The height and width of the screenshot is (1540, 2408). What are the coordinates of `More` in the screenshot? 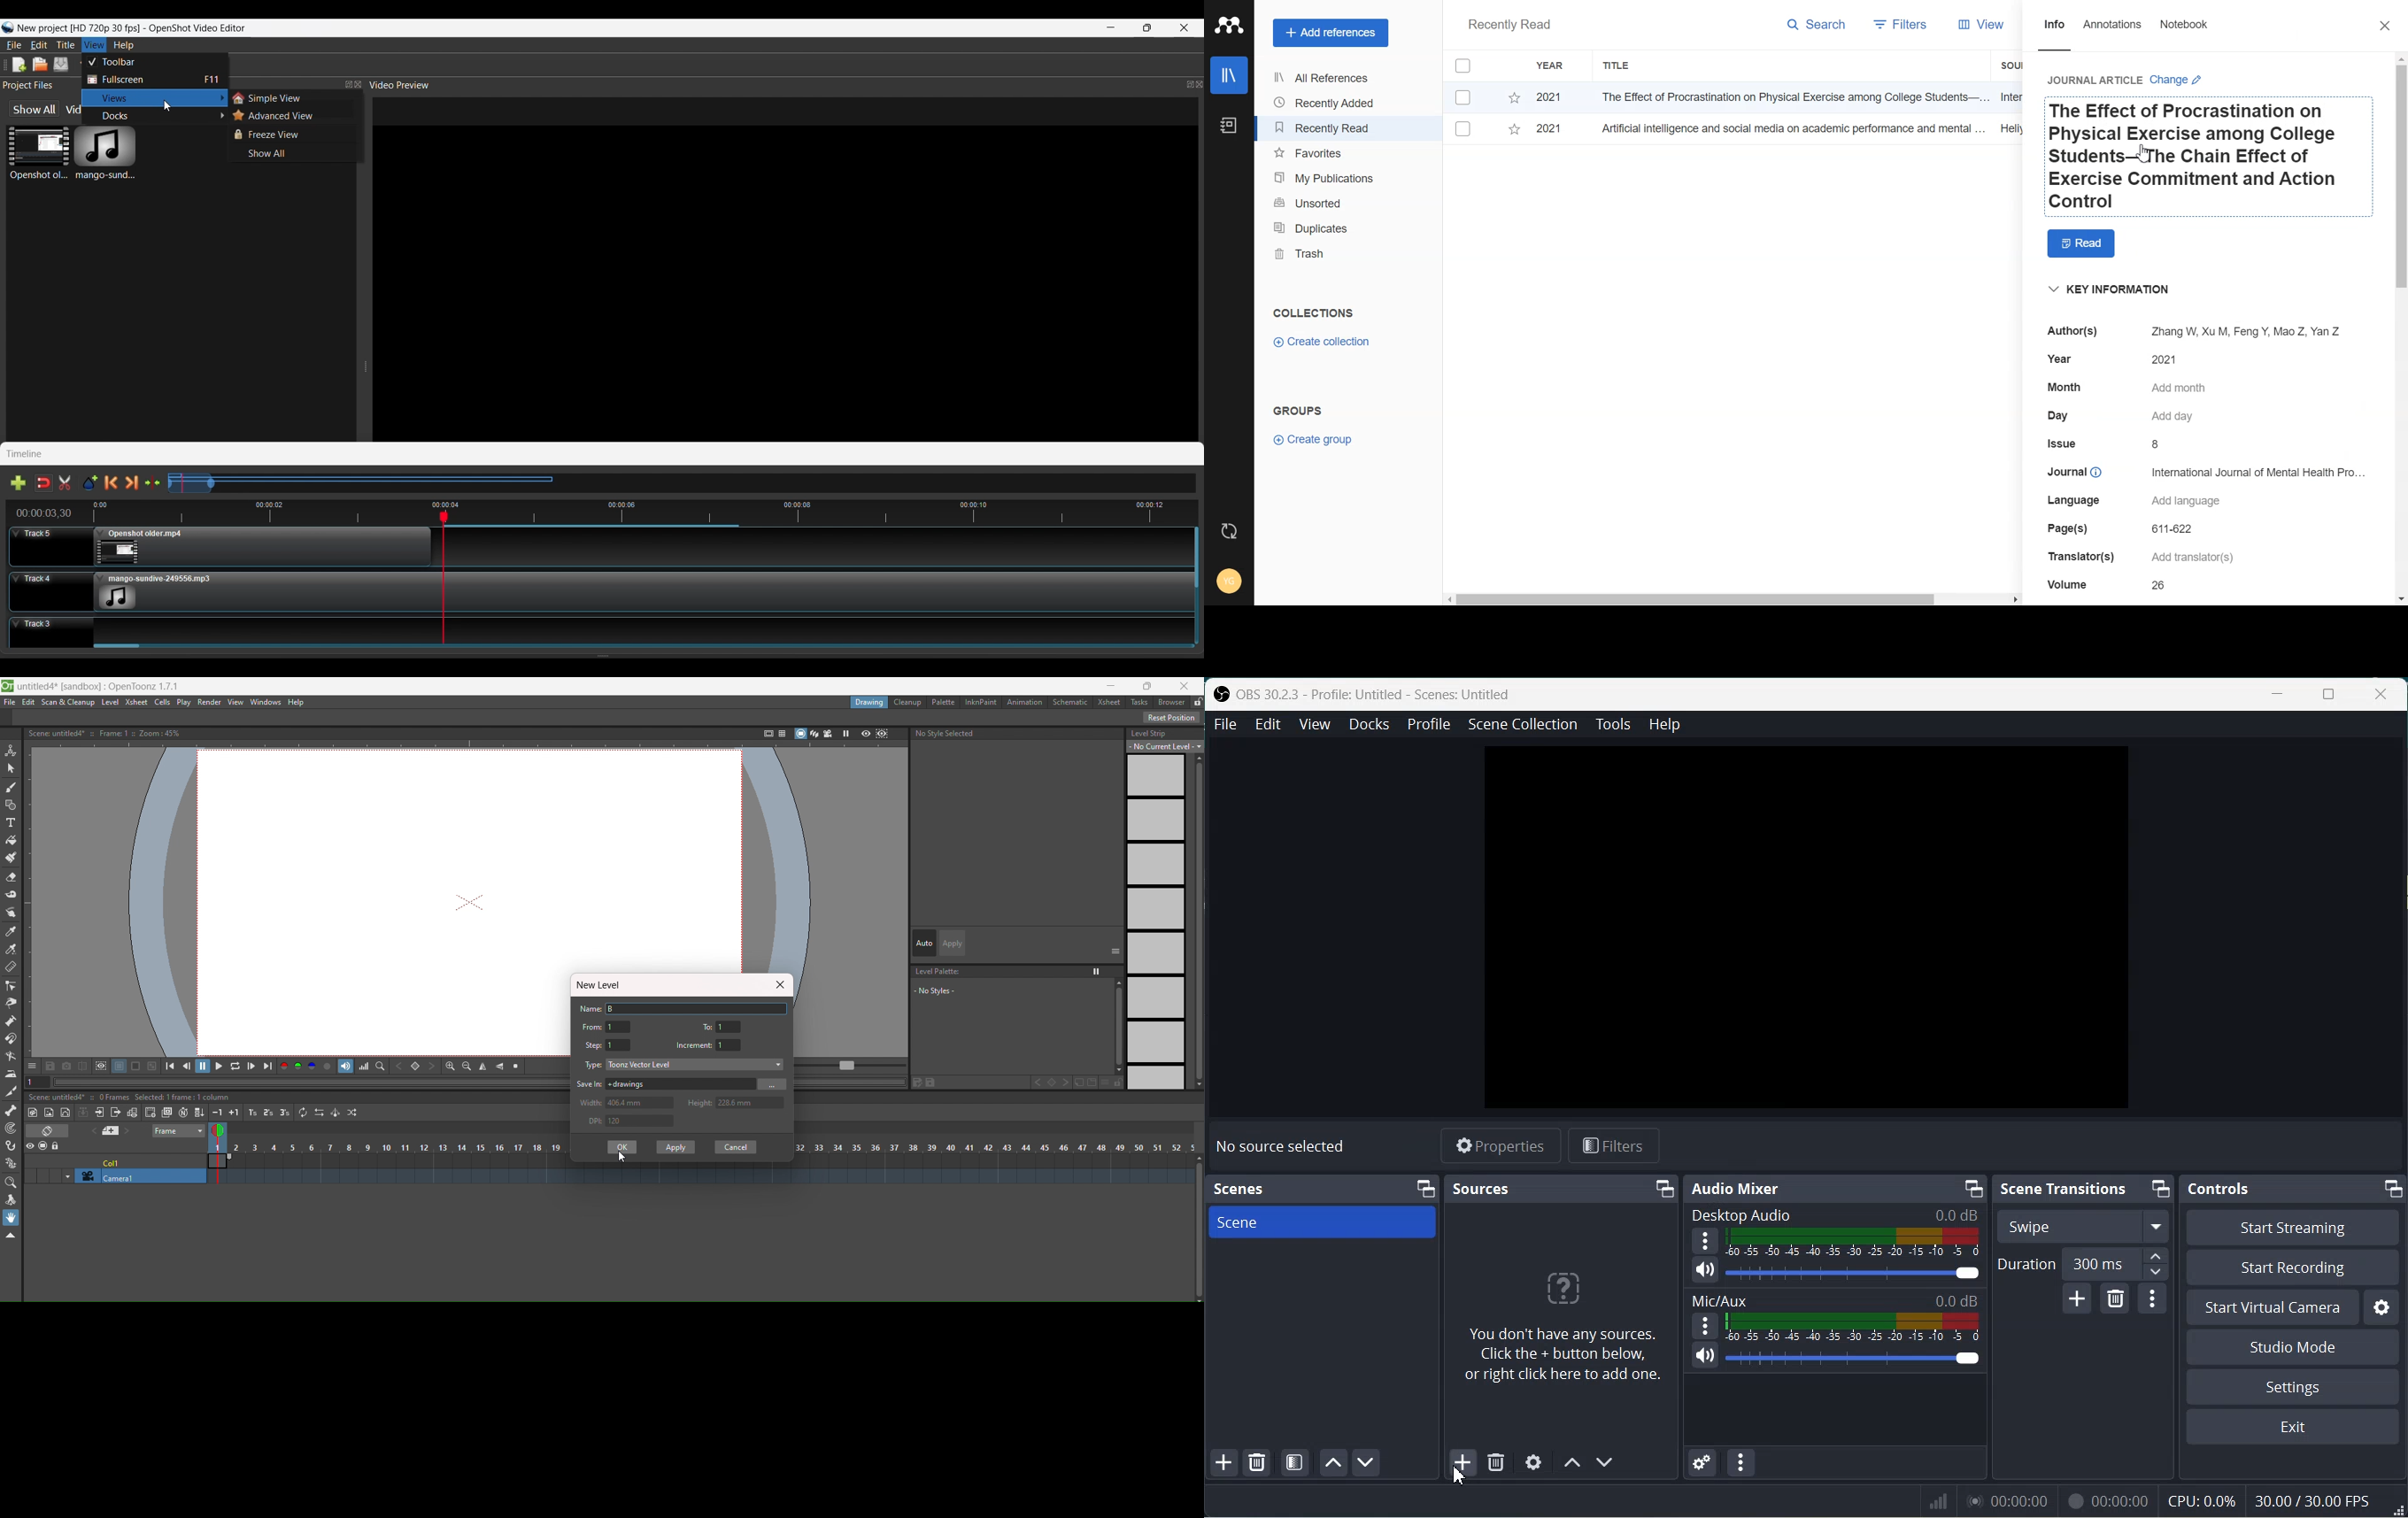 It's located at (1706, 1327).